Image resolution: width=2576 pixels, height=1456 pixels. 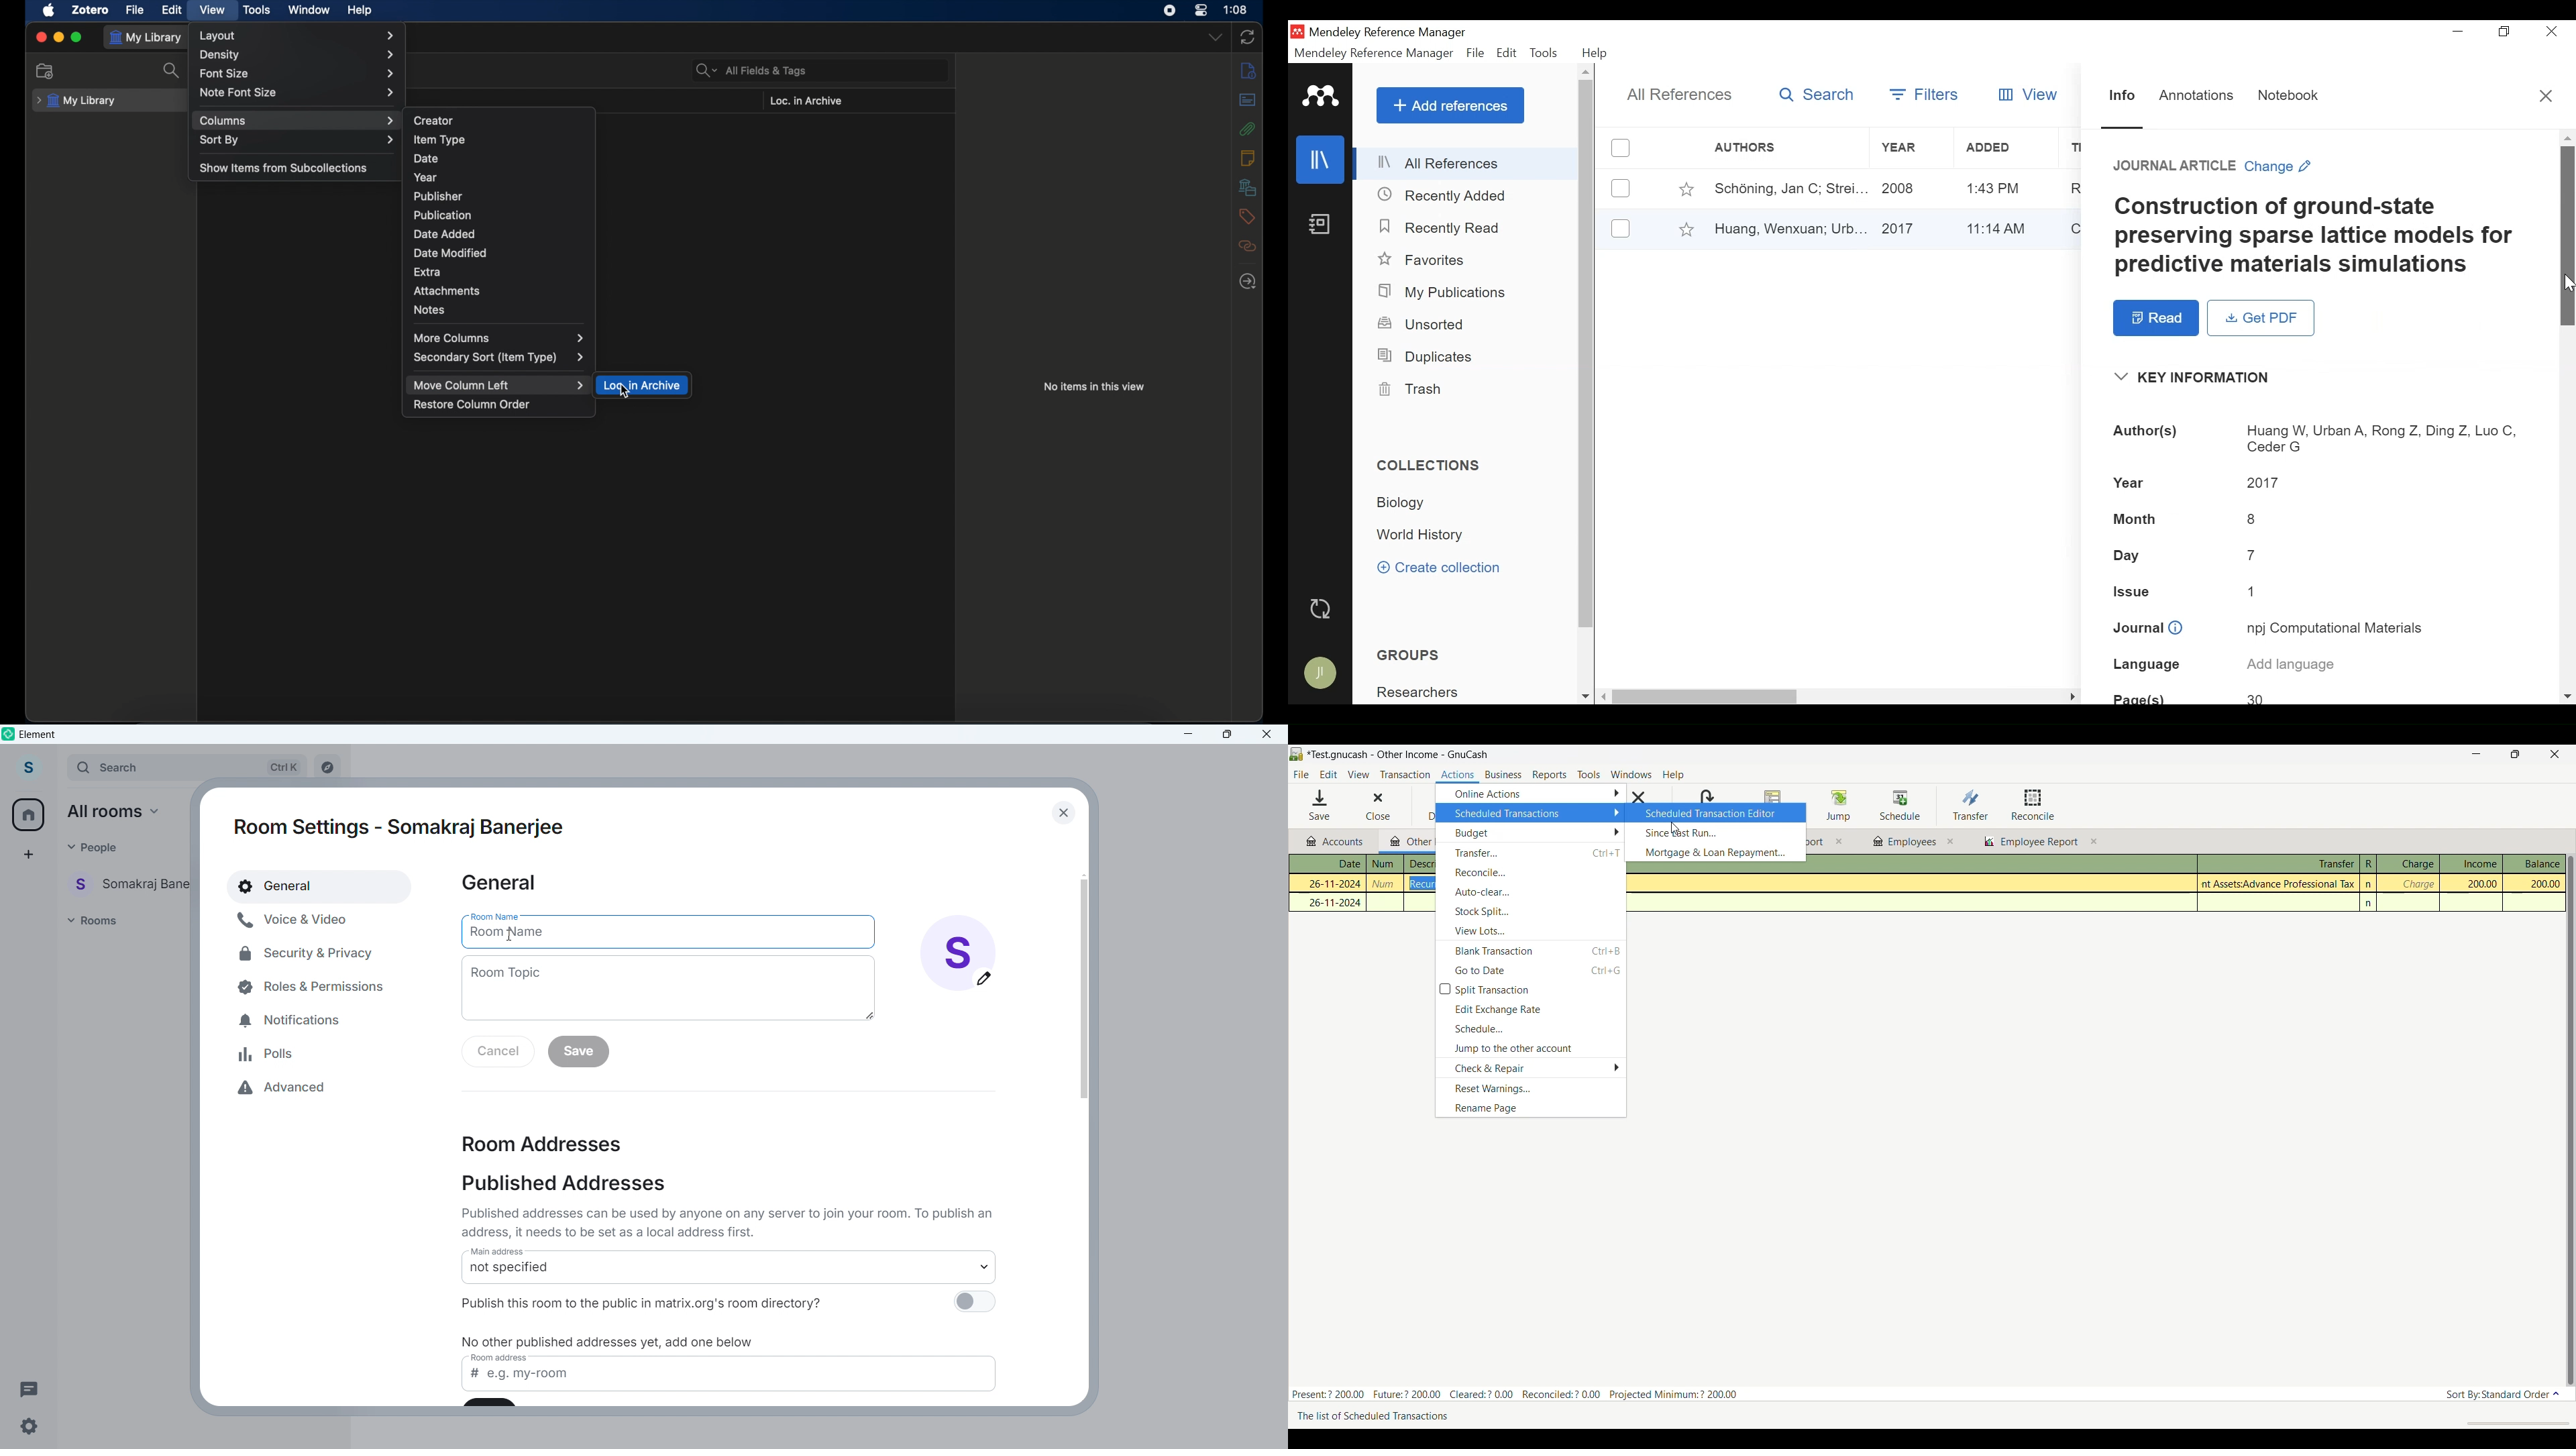 I want to click on screen recorder, so click(x=1171, y=11).